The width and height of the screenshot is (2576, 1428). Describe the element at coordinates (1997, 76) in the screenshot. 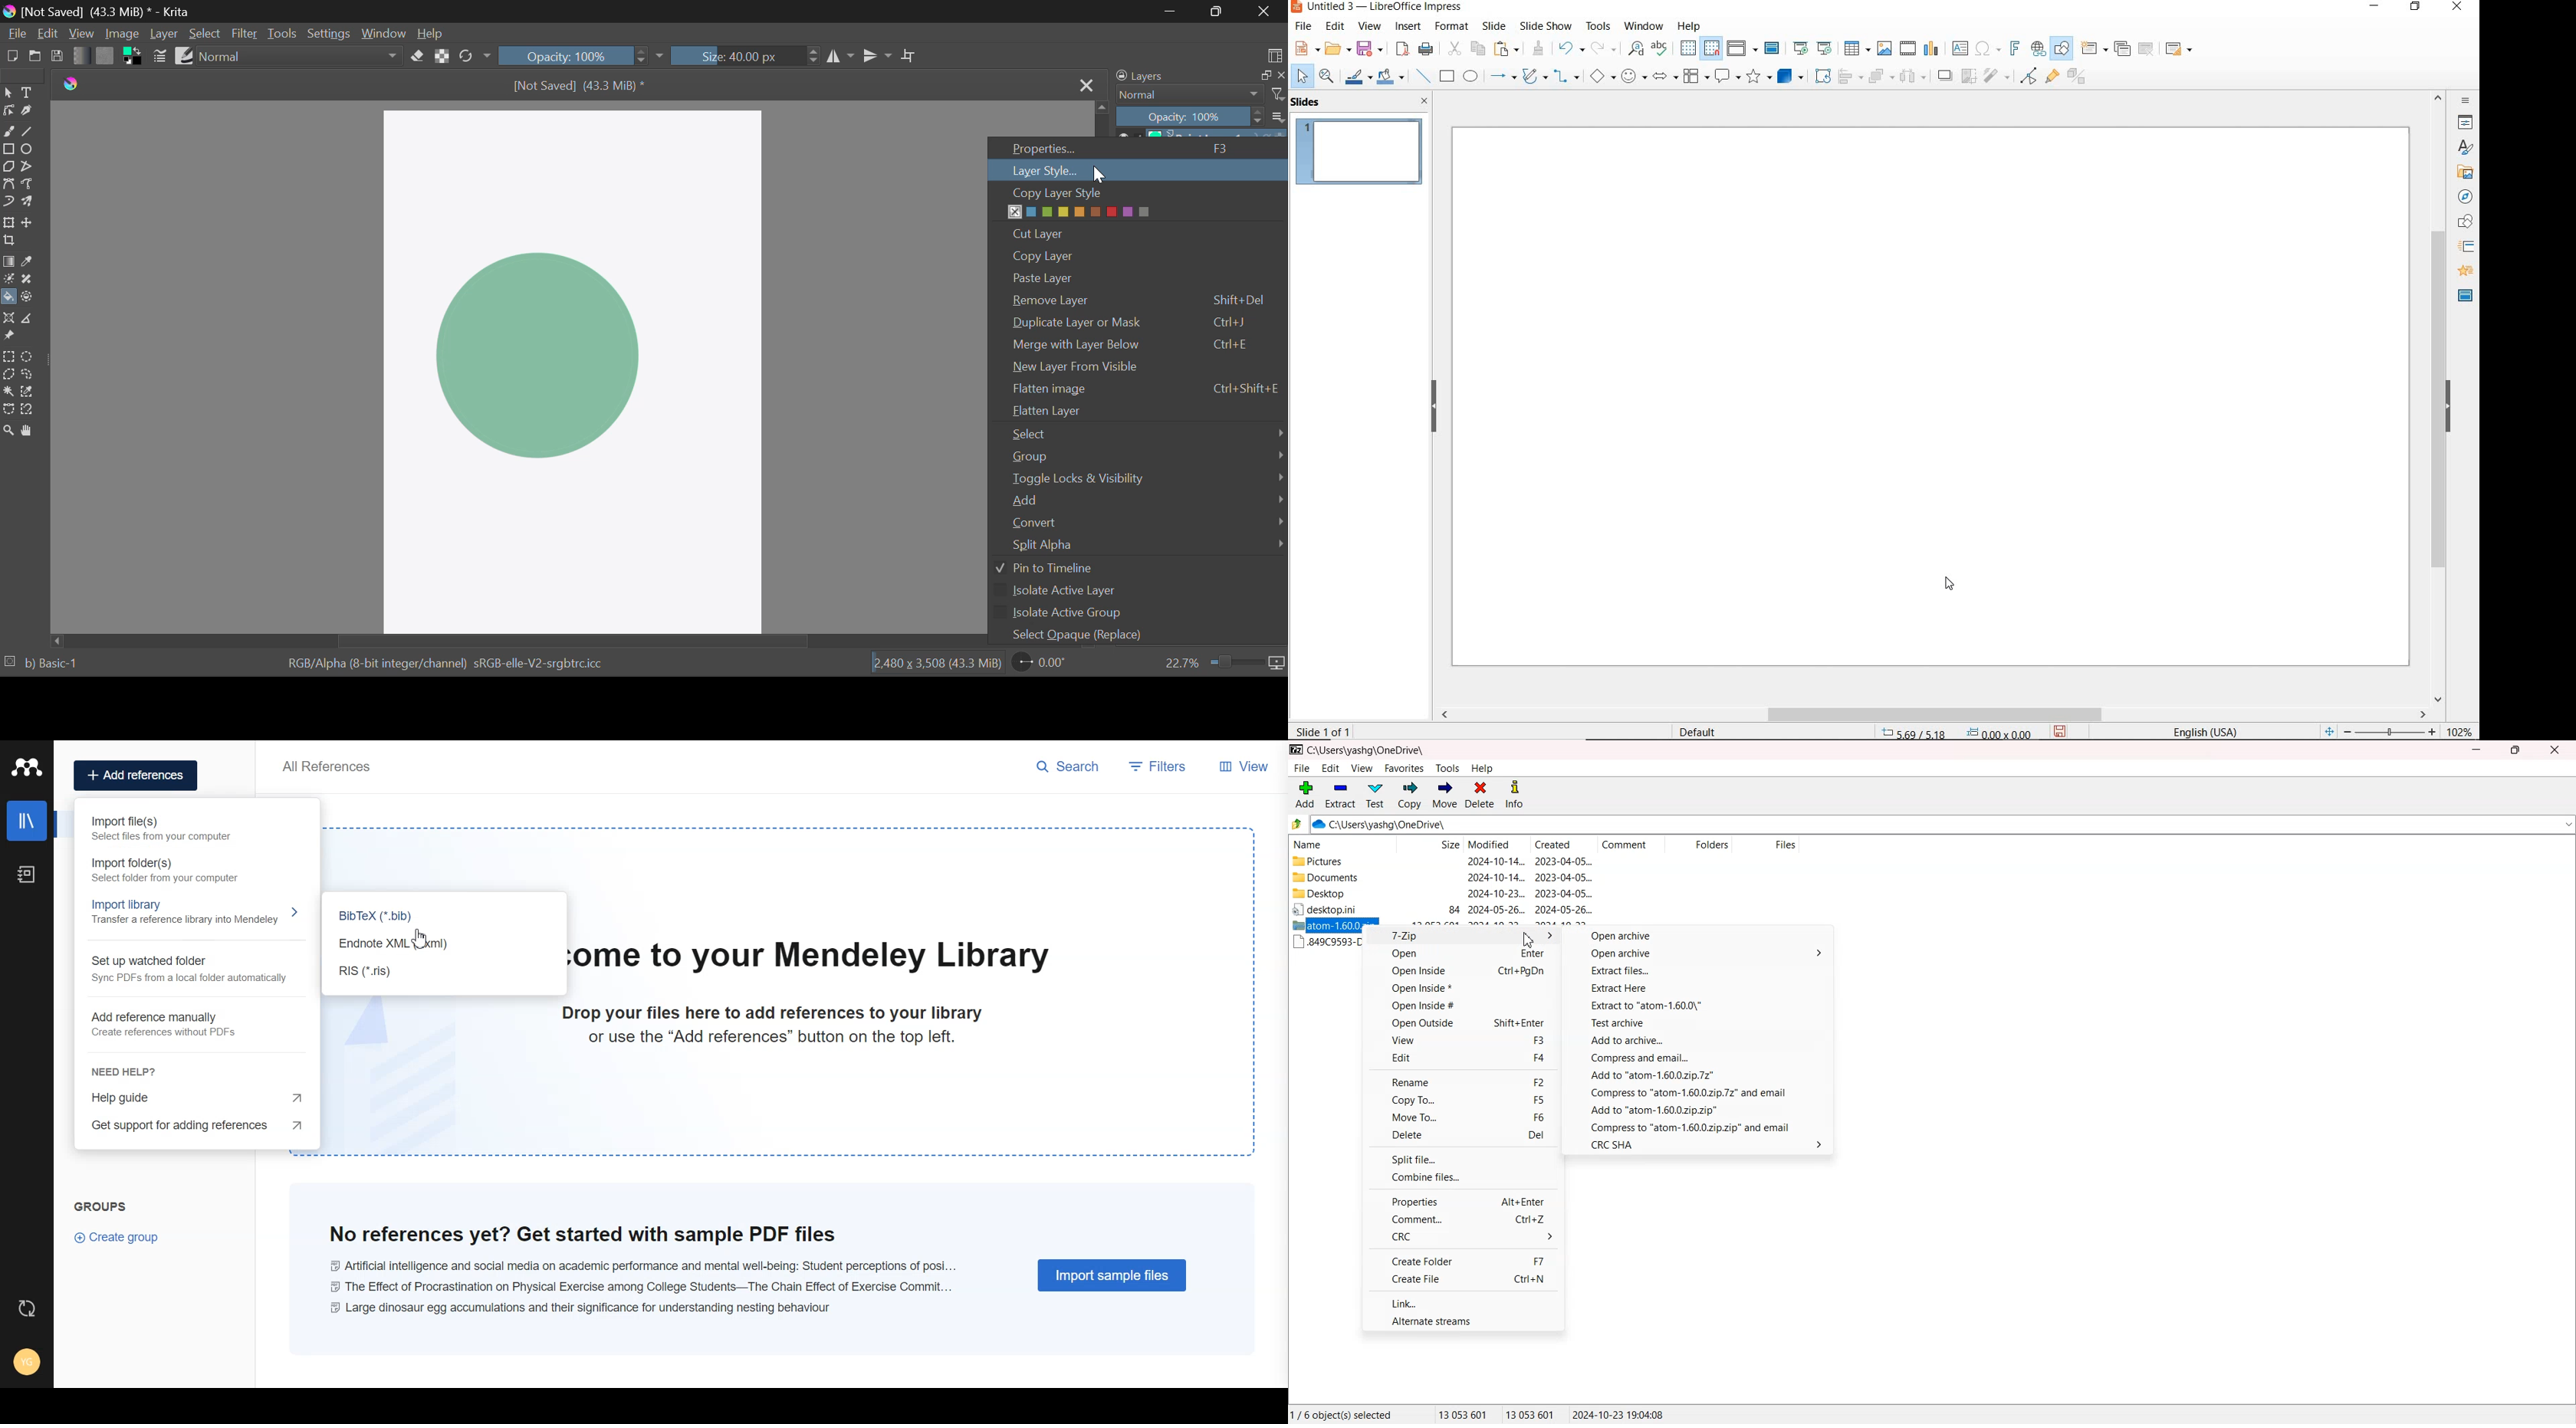

I see `FILTER` at that location.